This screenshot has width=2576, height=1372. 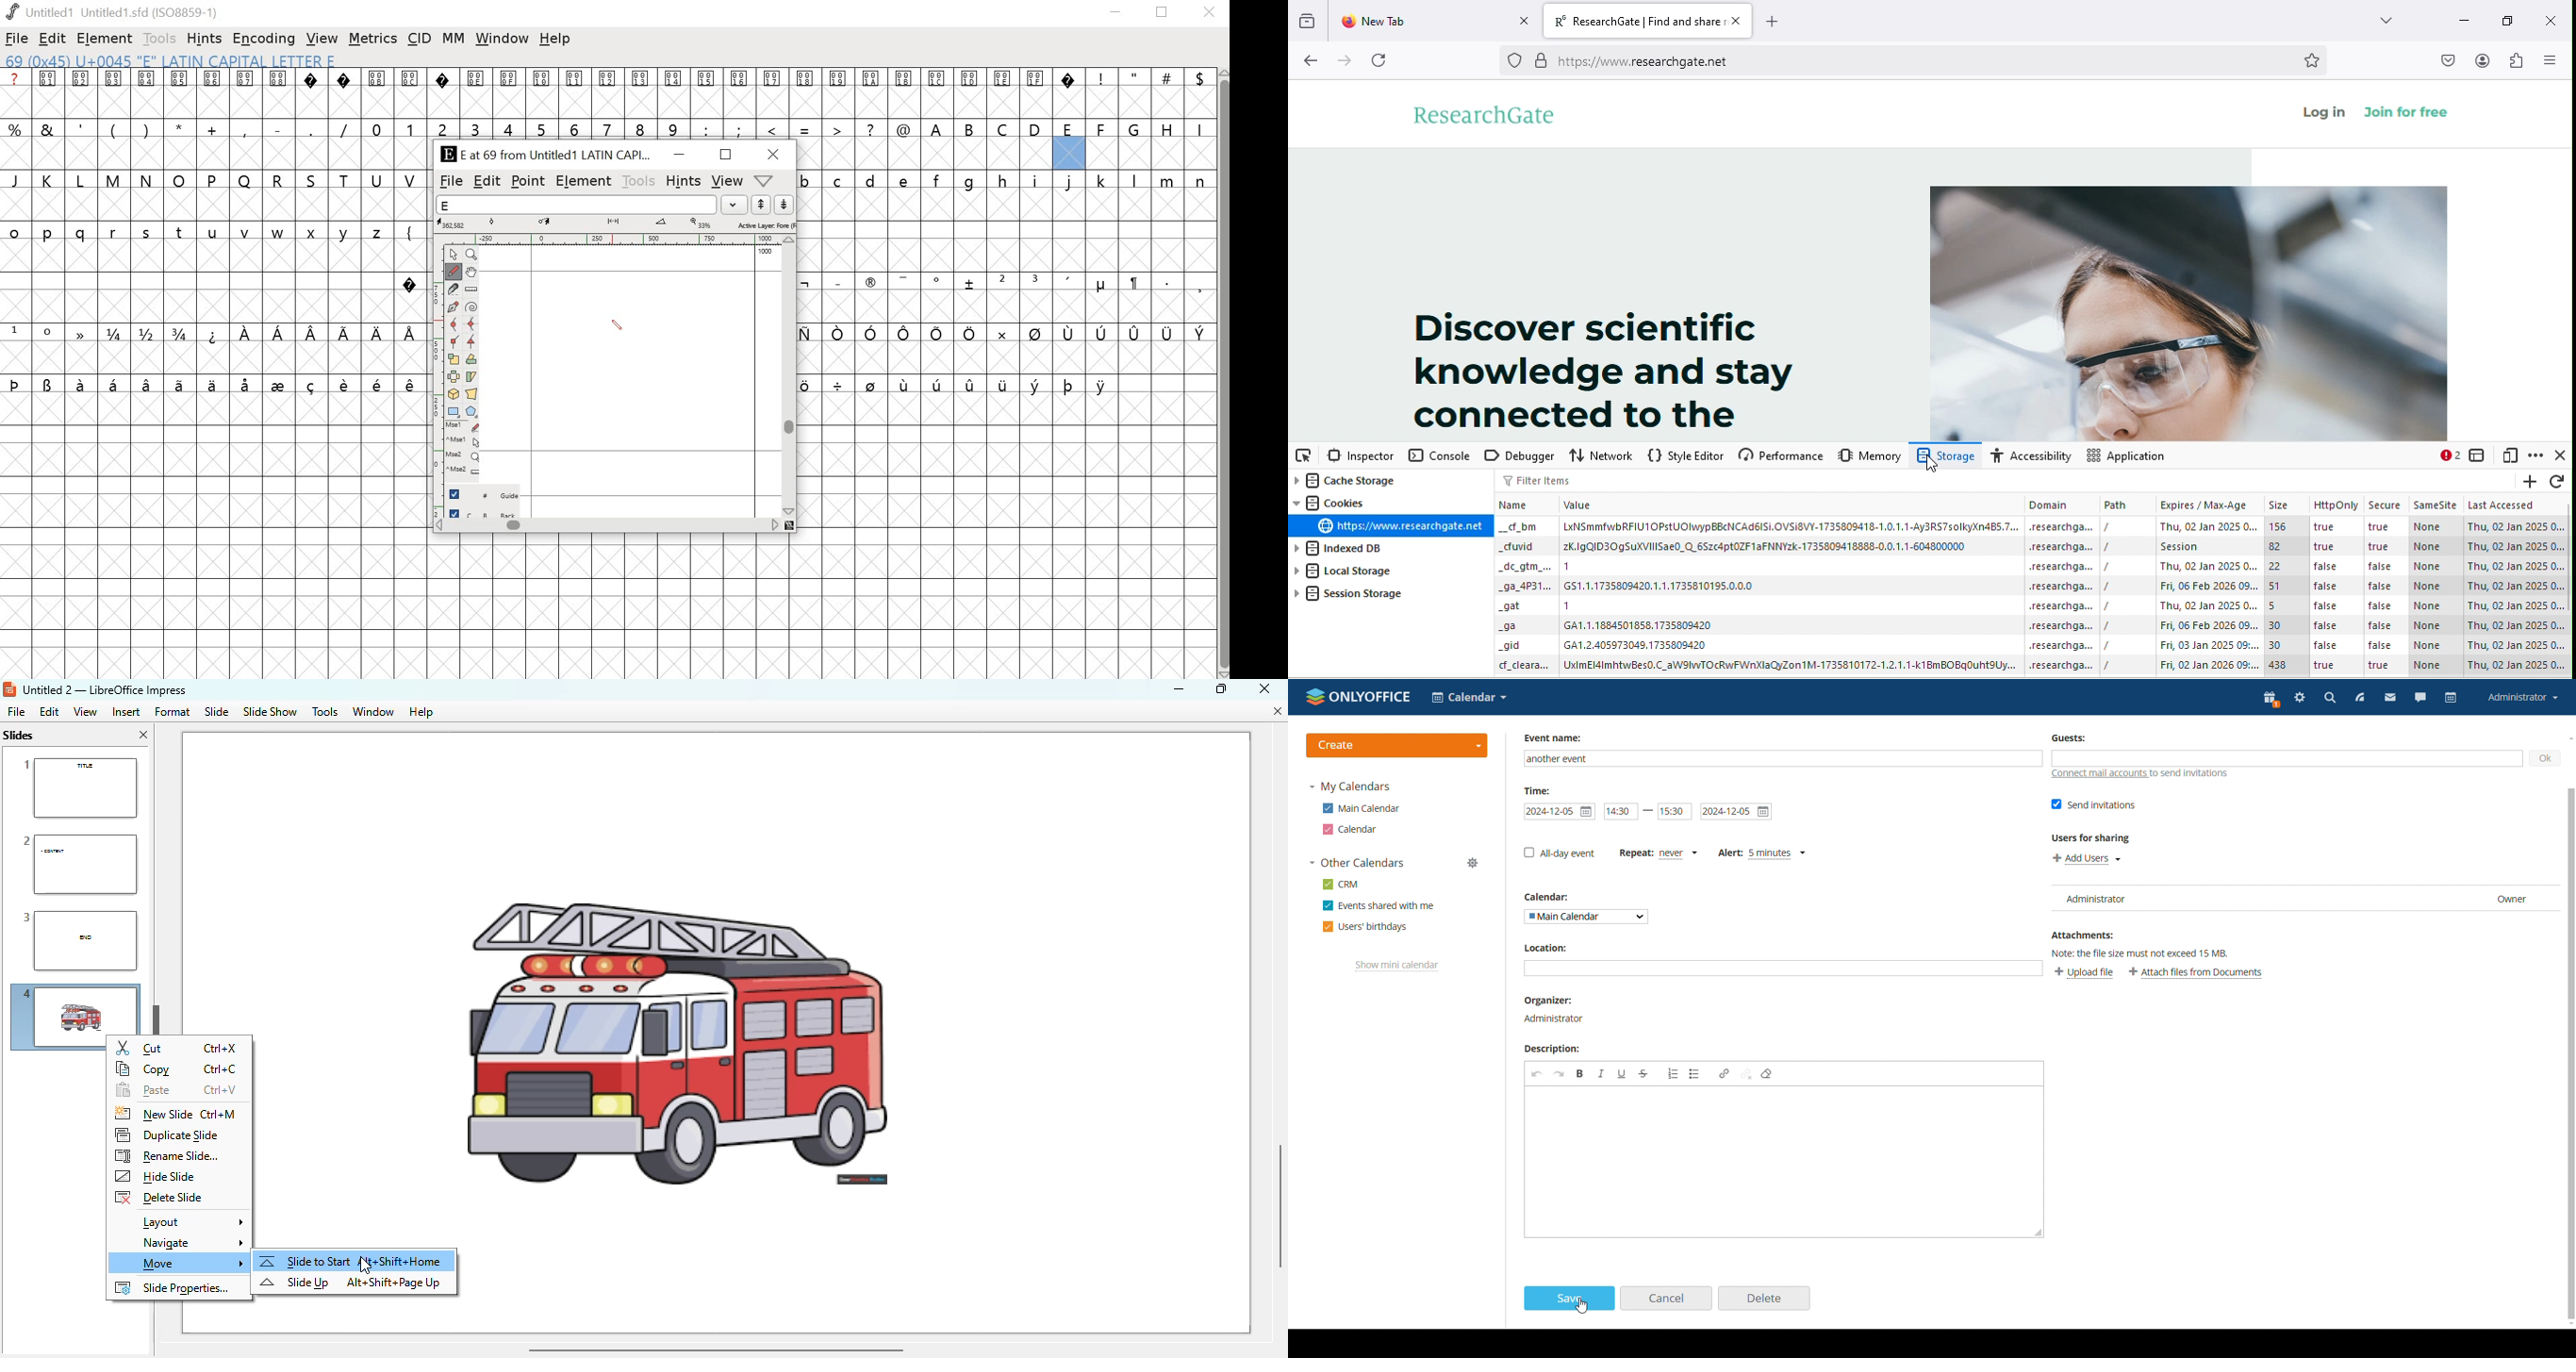 What do you see at coordinates (2430, 606) in the screenshot?
I see `none` at bounding box center [2430, 606].